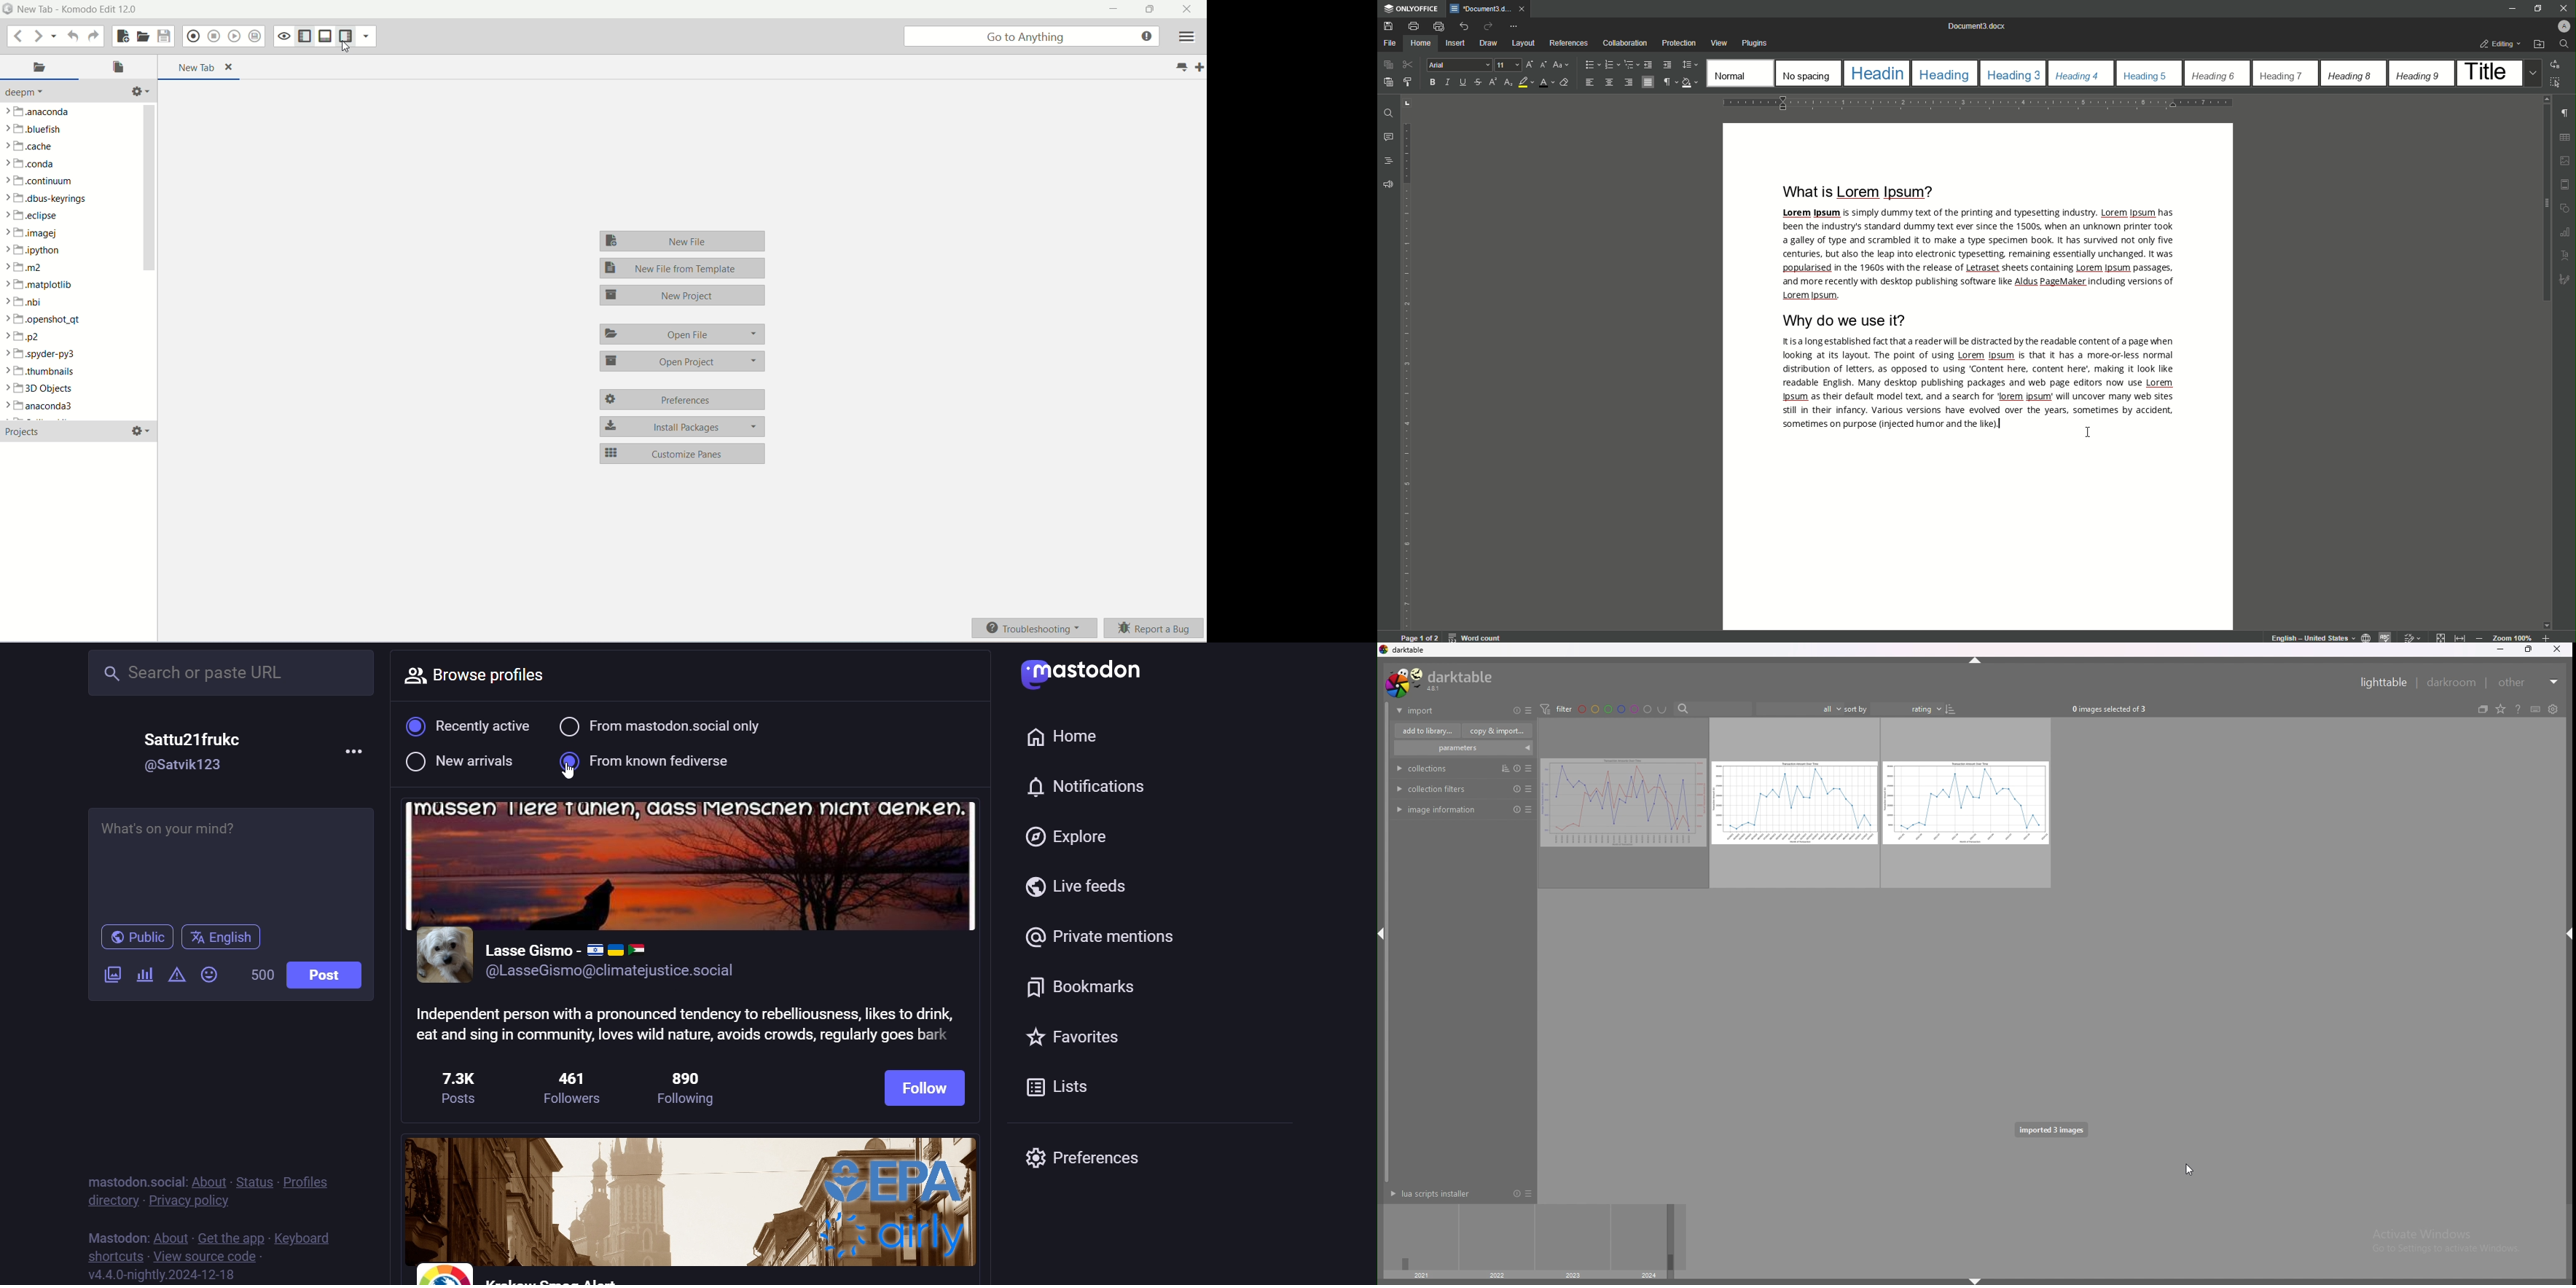 This screenshot has height=1288, width=2576. What do you see at coordinates (1877, 74) in the screenshot?
I see `Heading` at bounding box center [1877, 74].